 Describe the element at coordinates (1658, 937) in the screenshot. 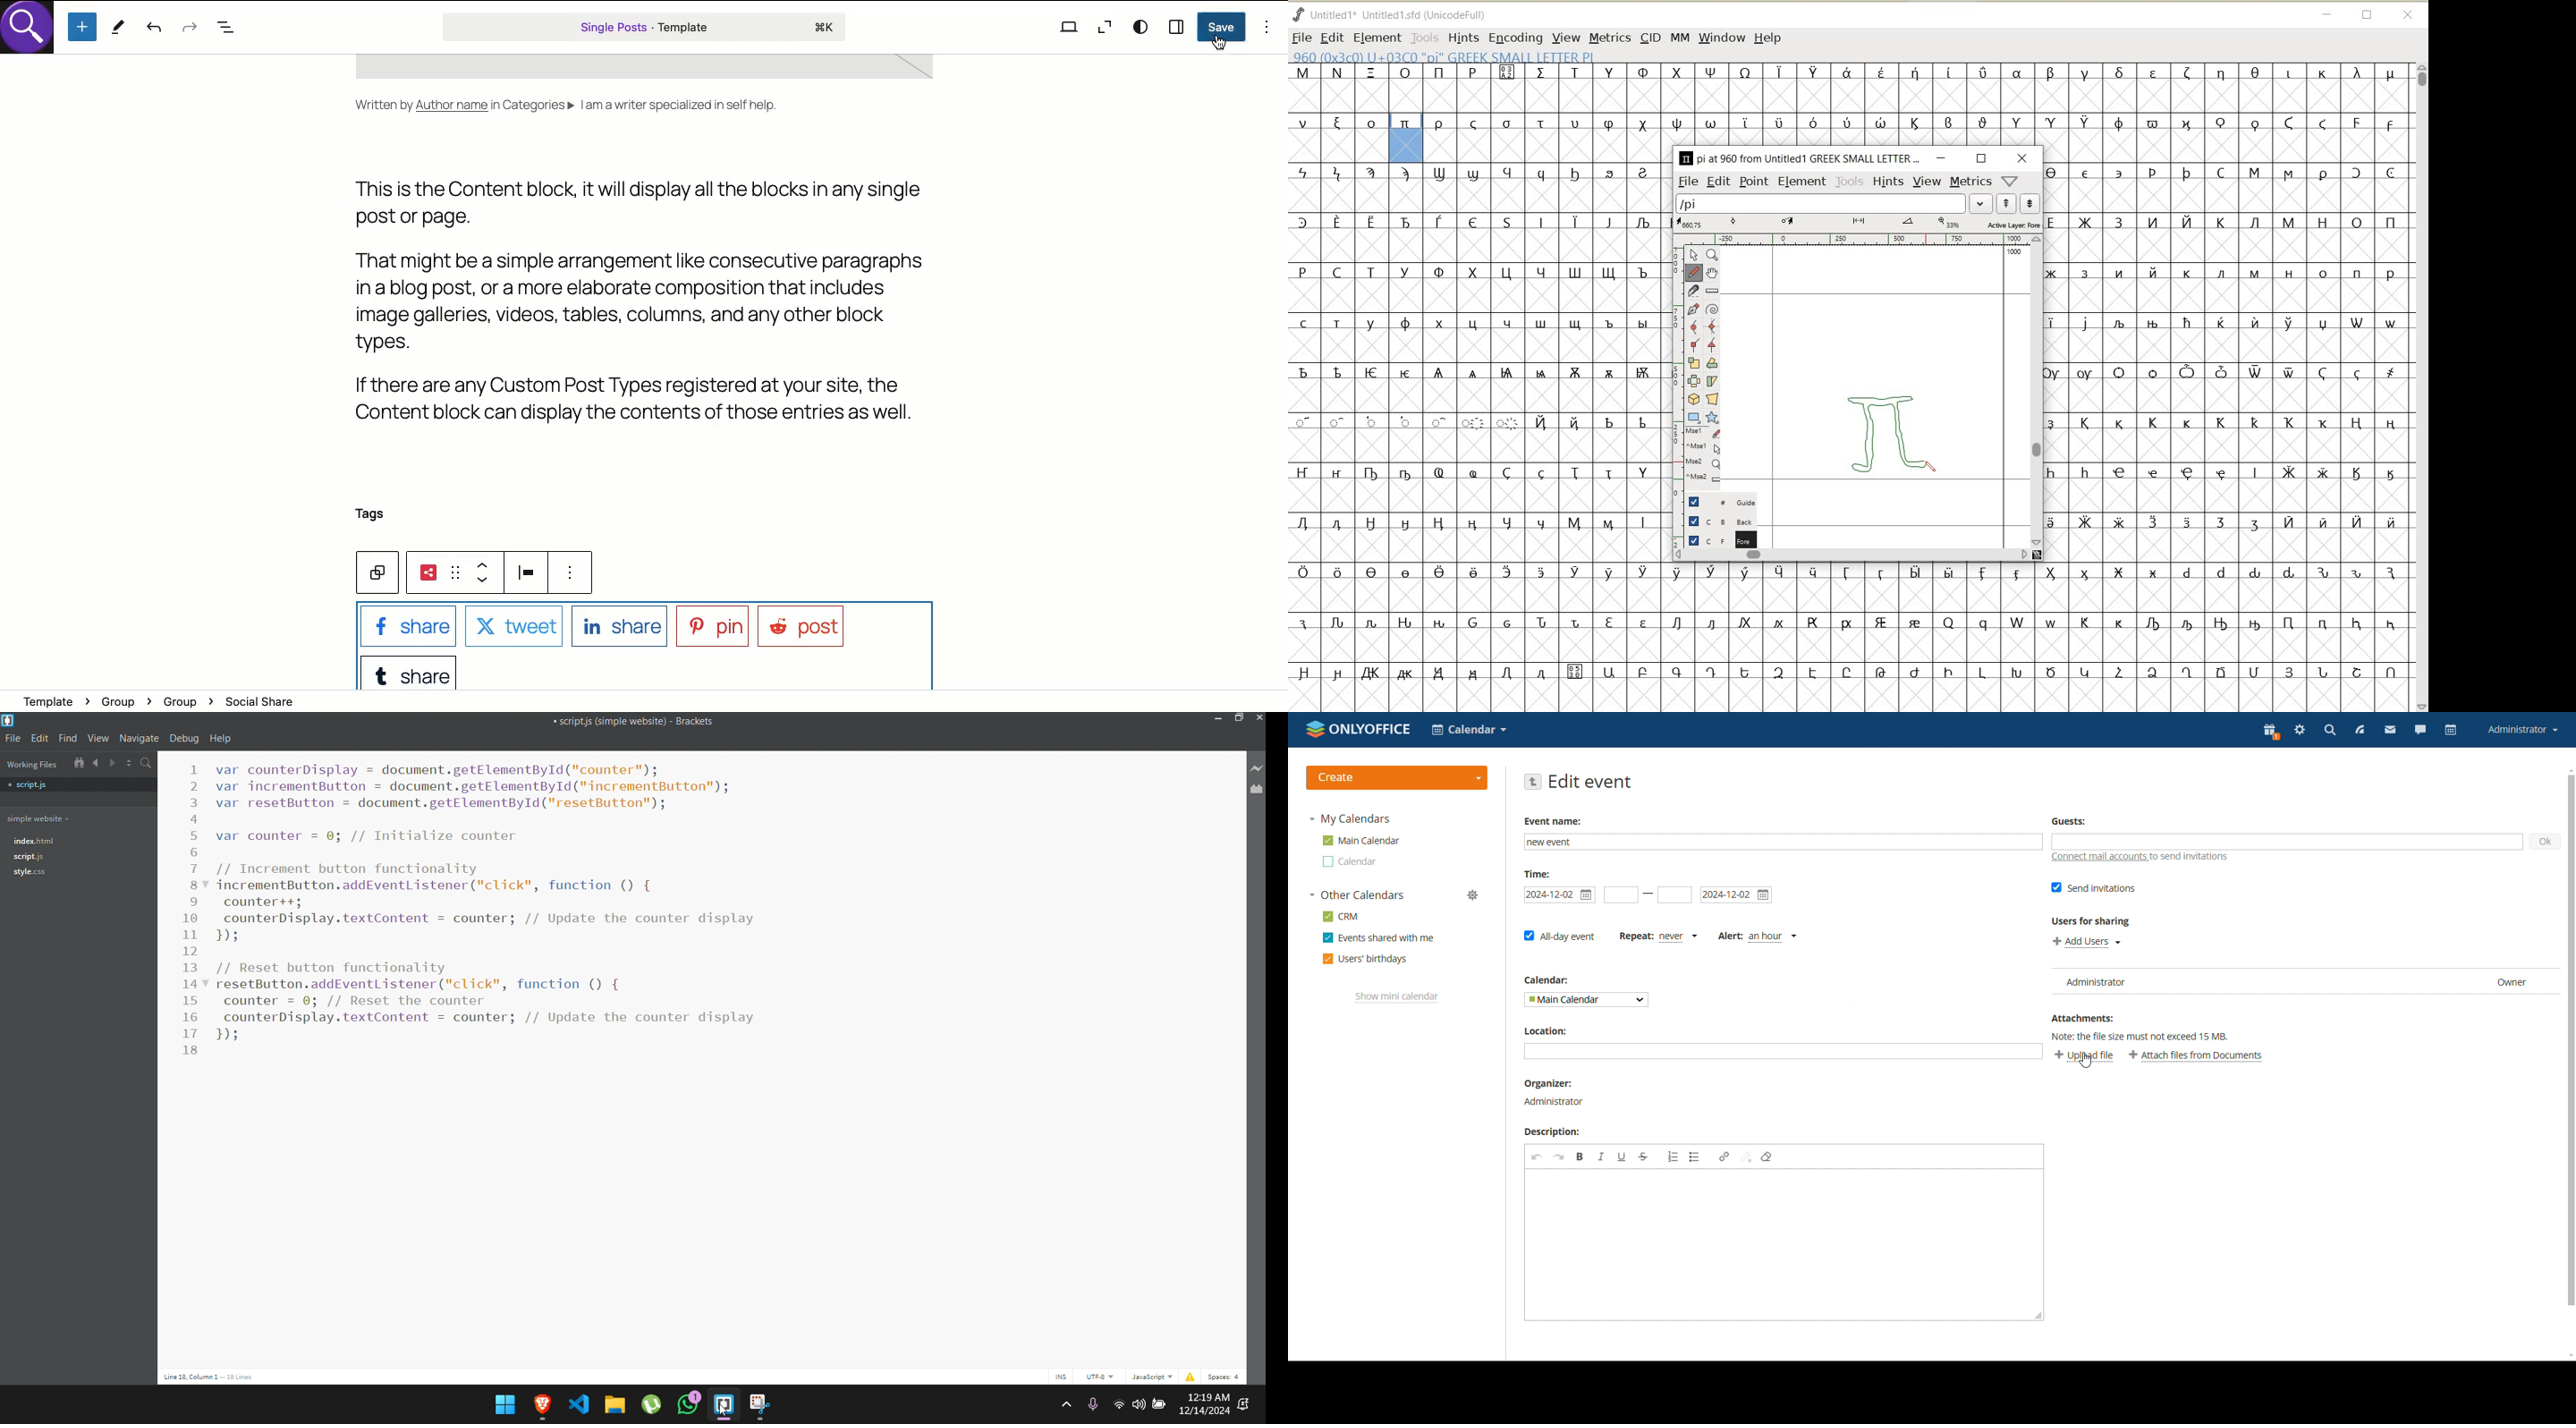

I see `set repetition` at that location.